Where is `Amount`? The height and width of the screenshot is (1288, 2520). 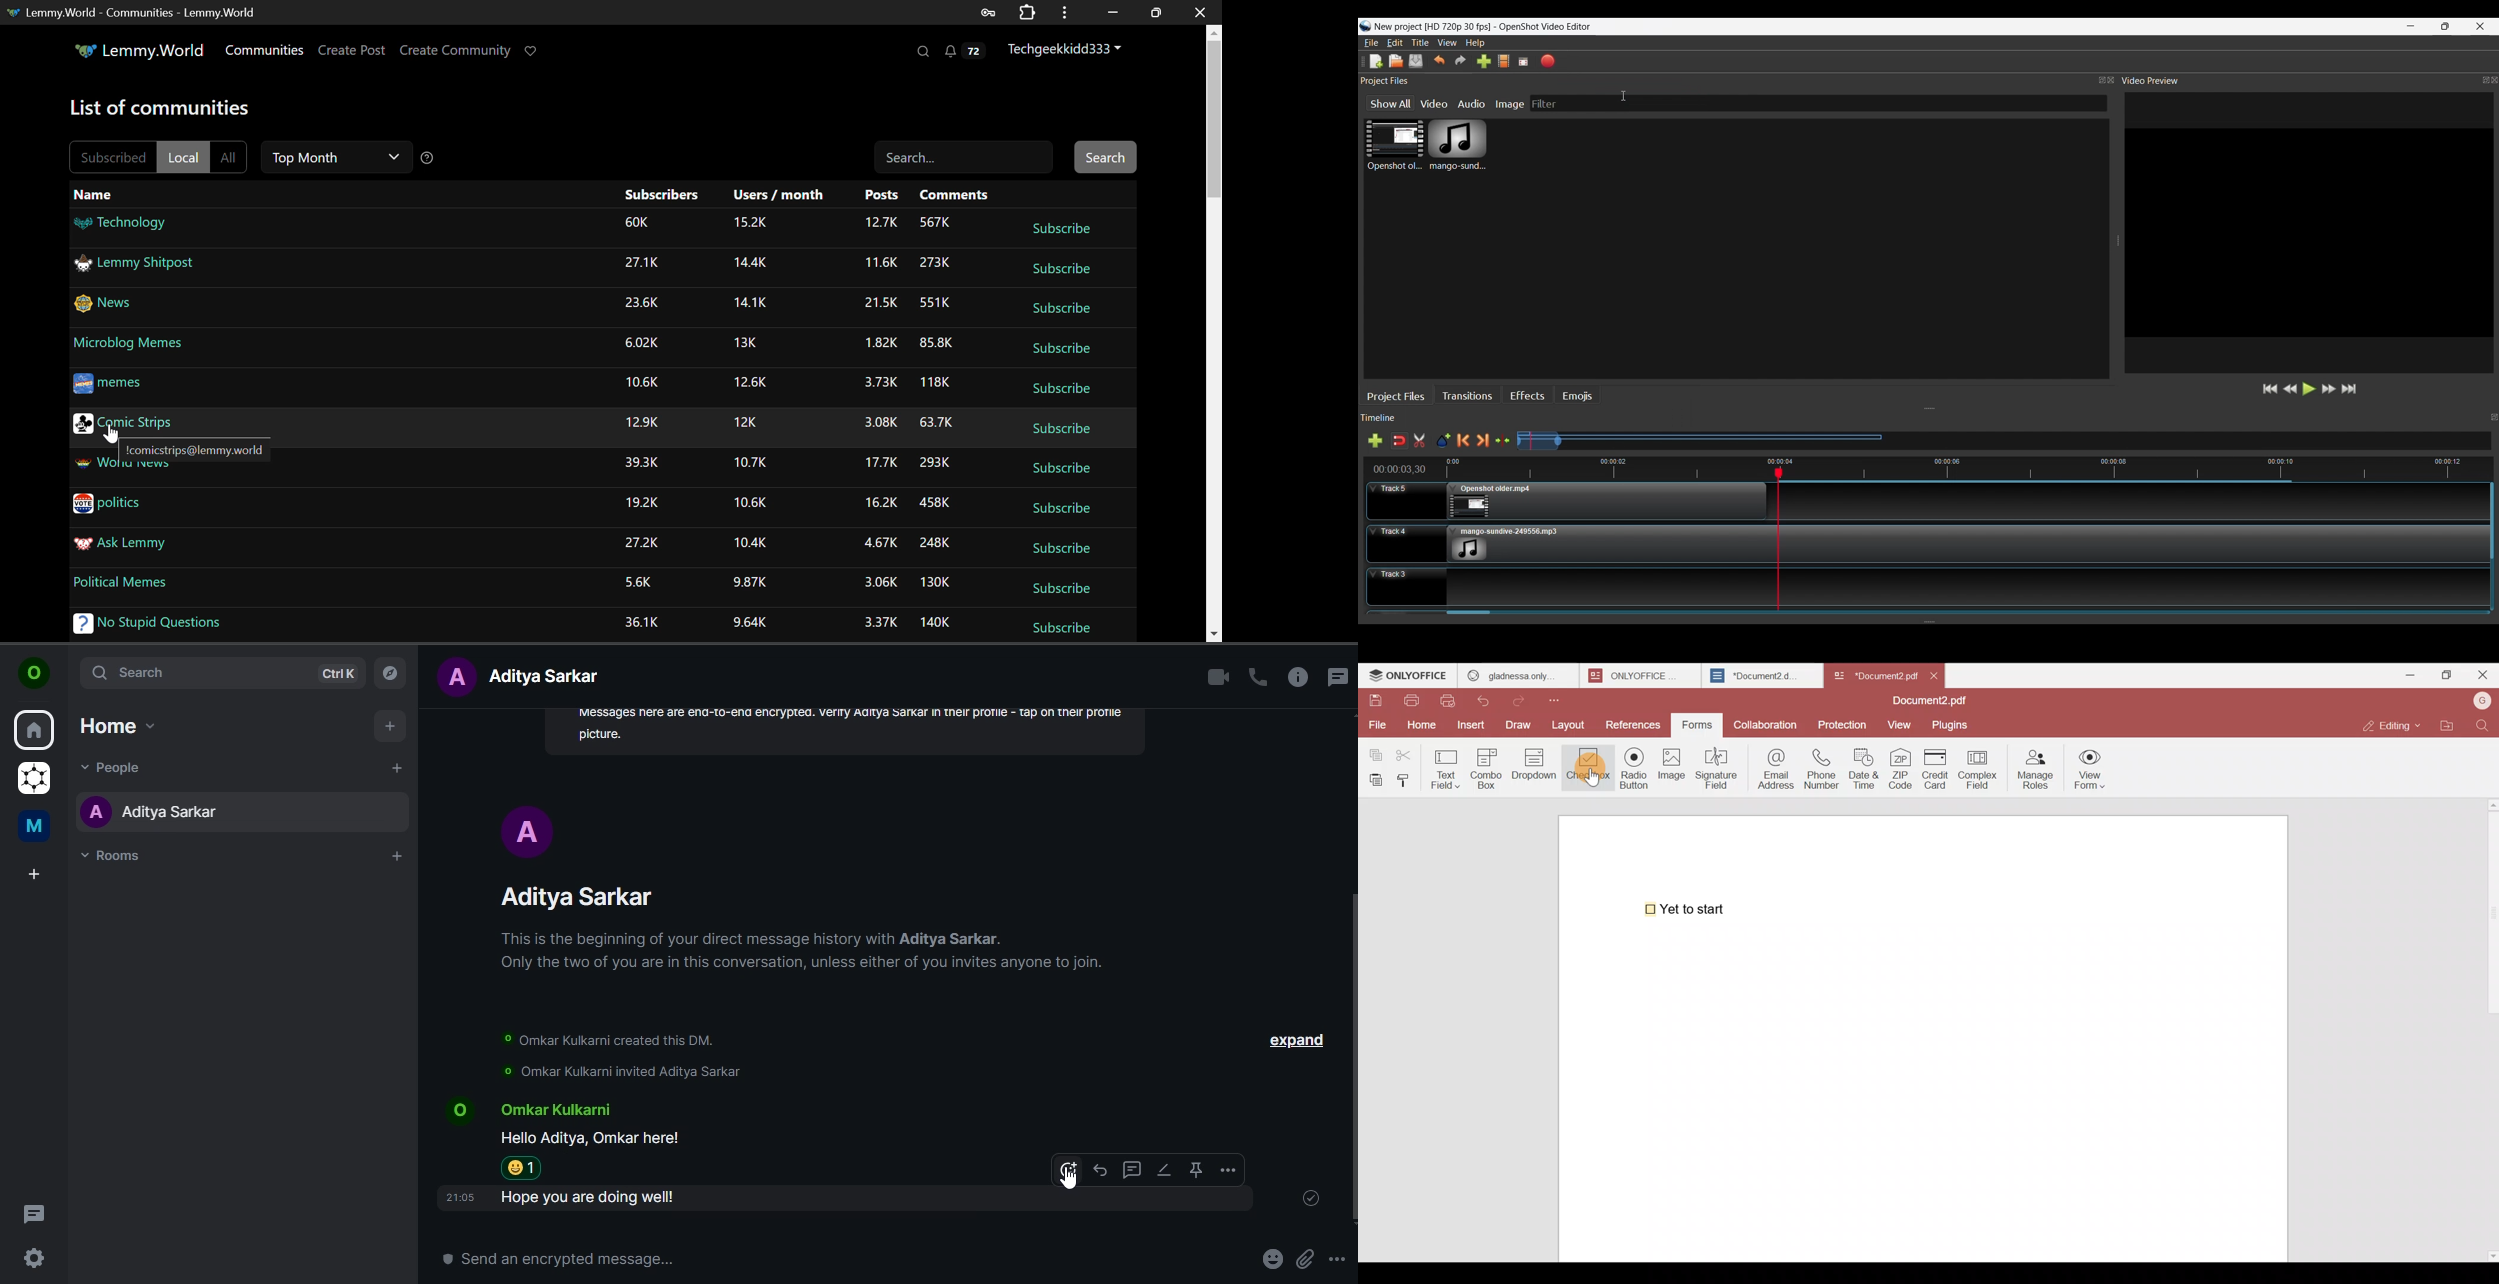 Amount is located at coordinates (874, 343).